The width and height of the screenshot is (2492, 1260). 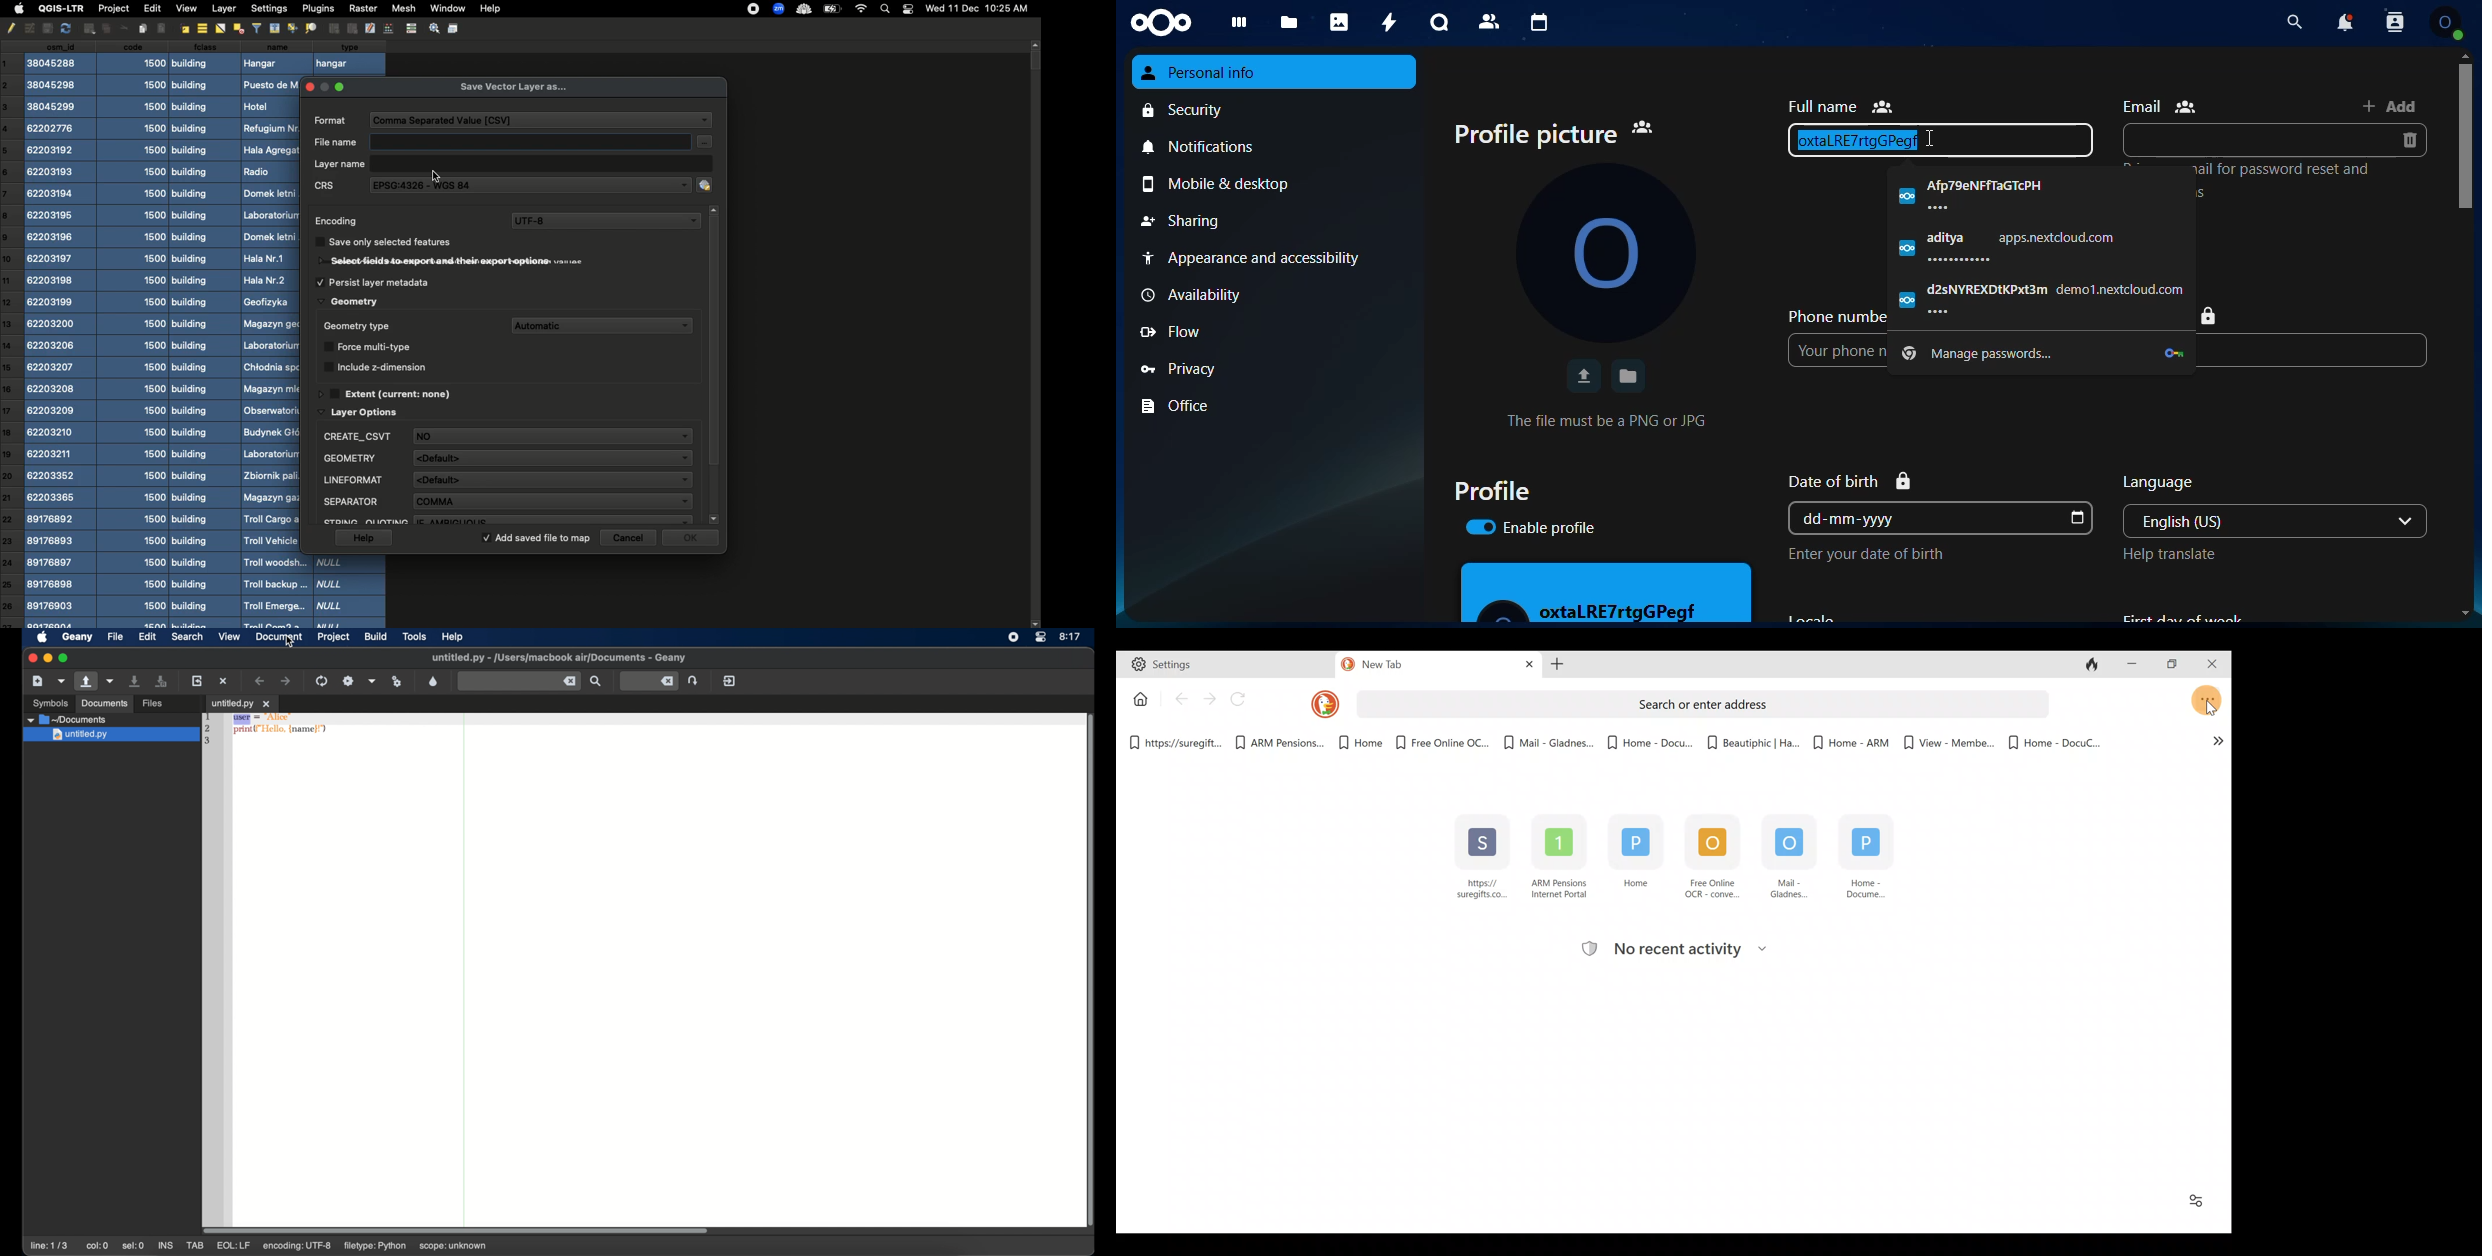 I want to click on Edit, so click(x=150, y=8).